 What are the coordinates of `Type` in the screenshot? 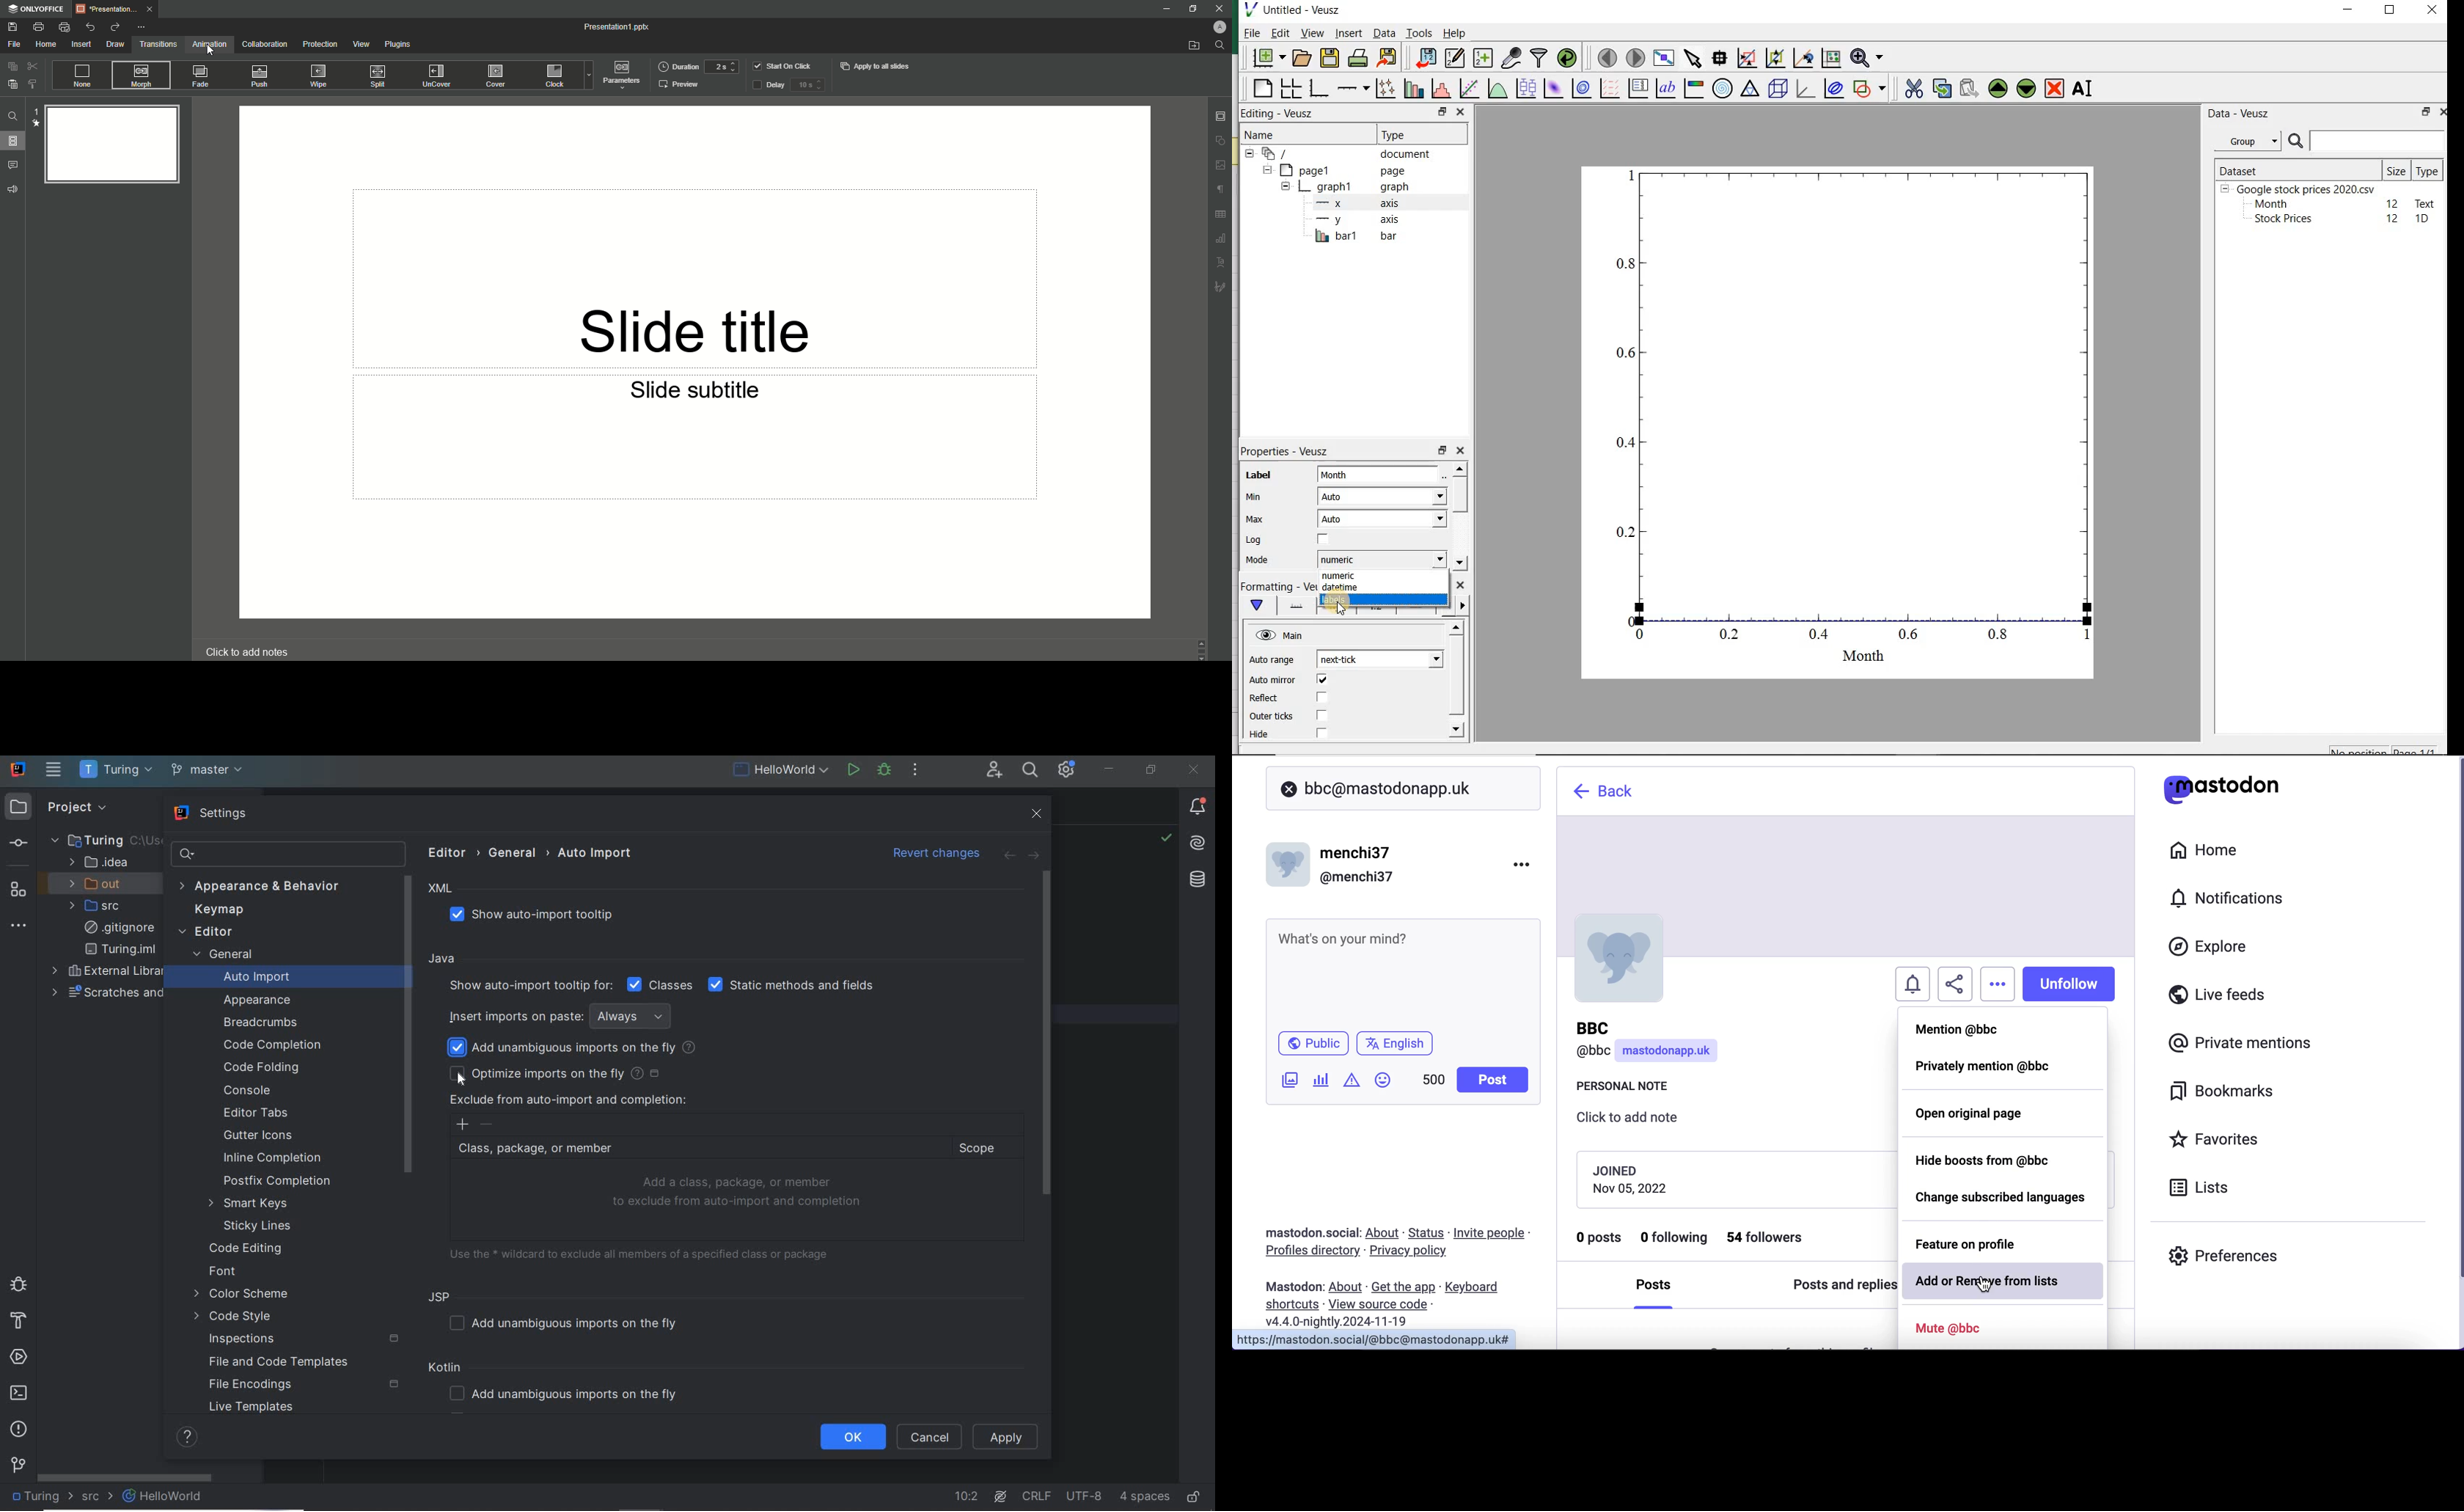 It's located at (2427, 170).